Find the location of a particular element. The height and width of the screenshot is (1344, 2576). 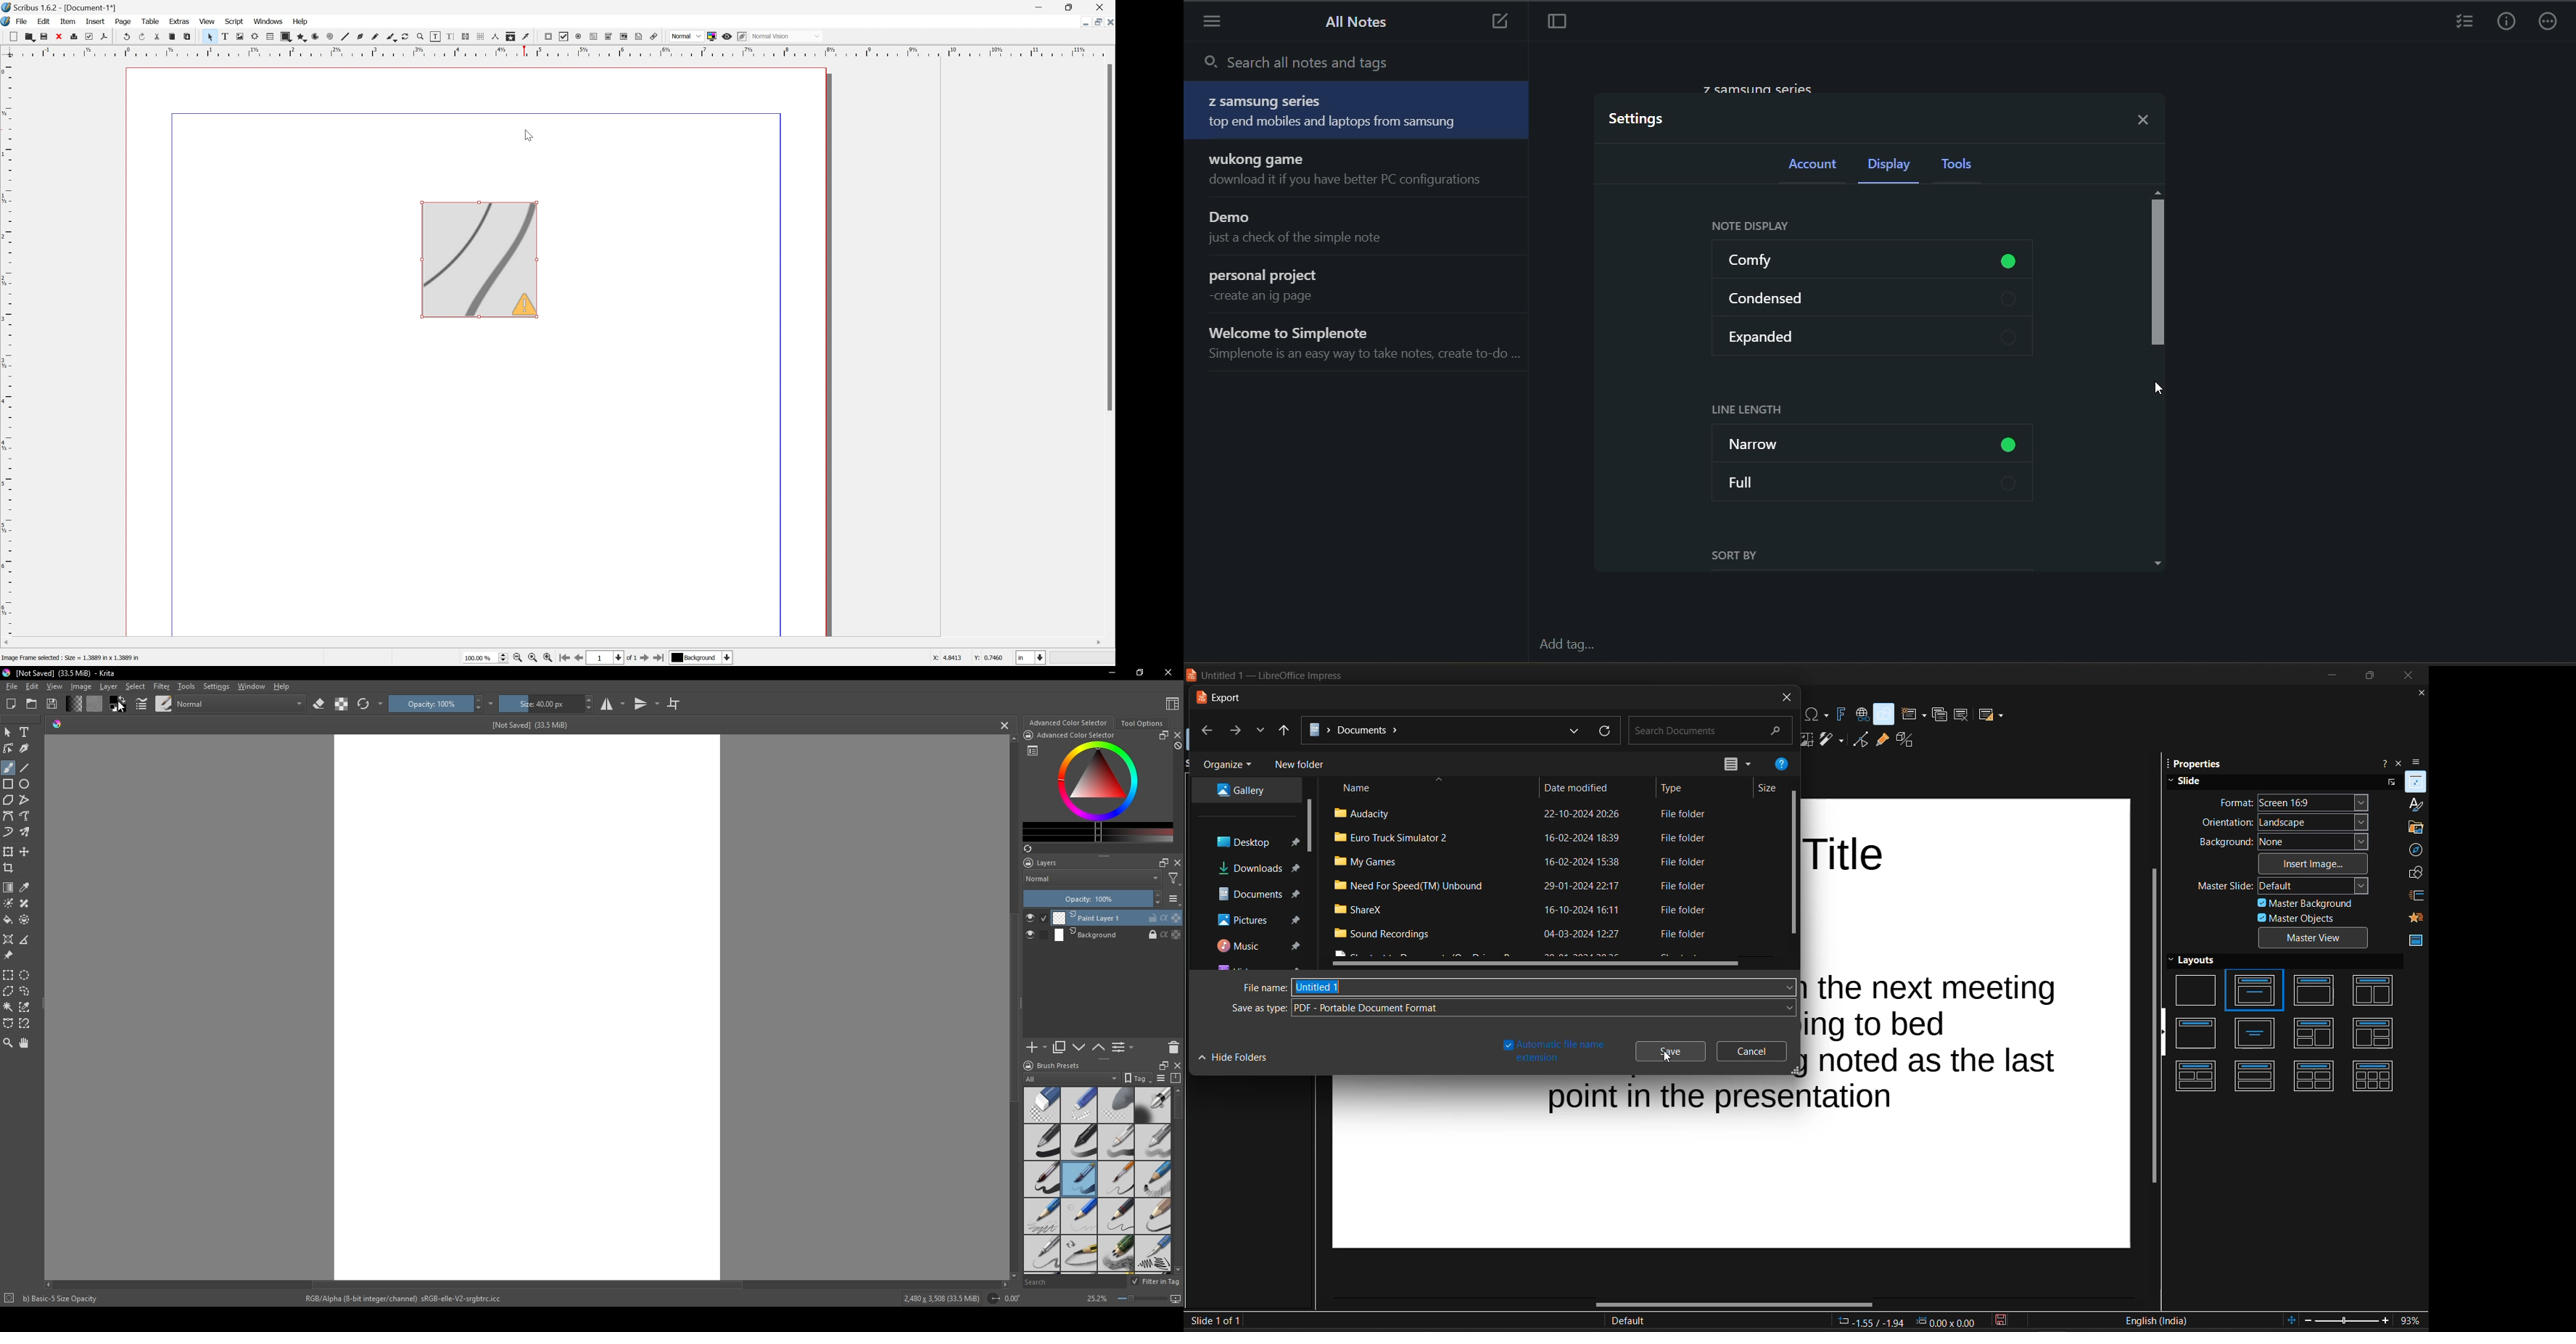

Close is located at coordinates (1108, 22).